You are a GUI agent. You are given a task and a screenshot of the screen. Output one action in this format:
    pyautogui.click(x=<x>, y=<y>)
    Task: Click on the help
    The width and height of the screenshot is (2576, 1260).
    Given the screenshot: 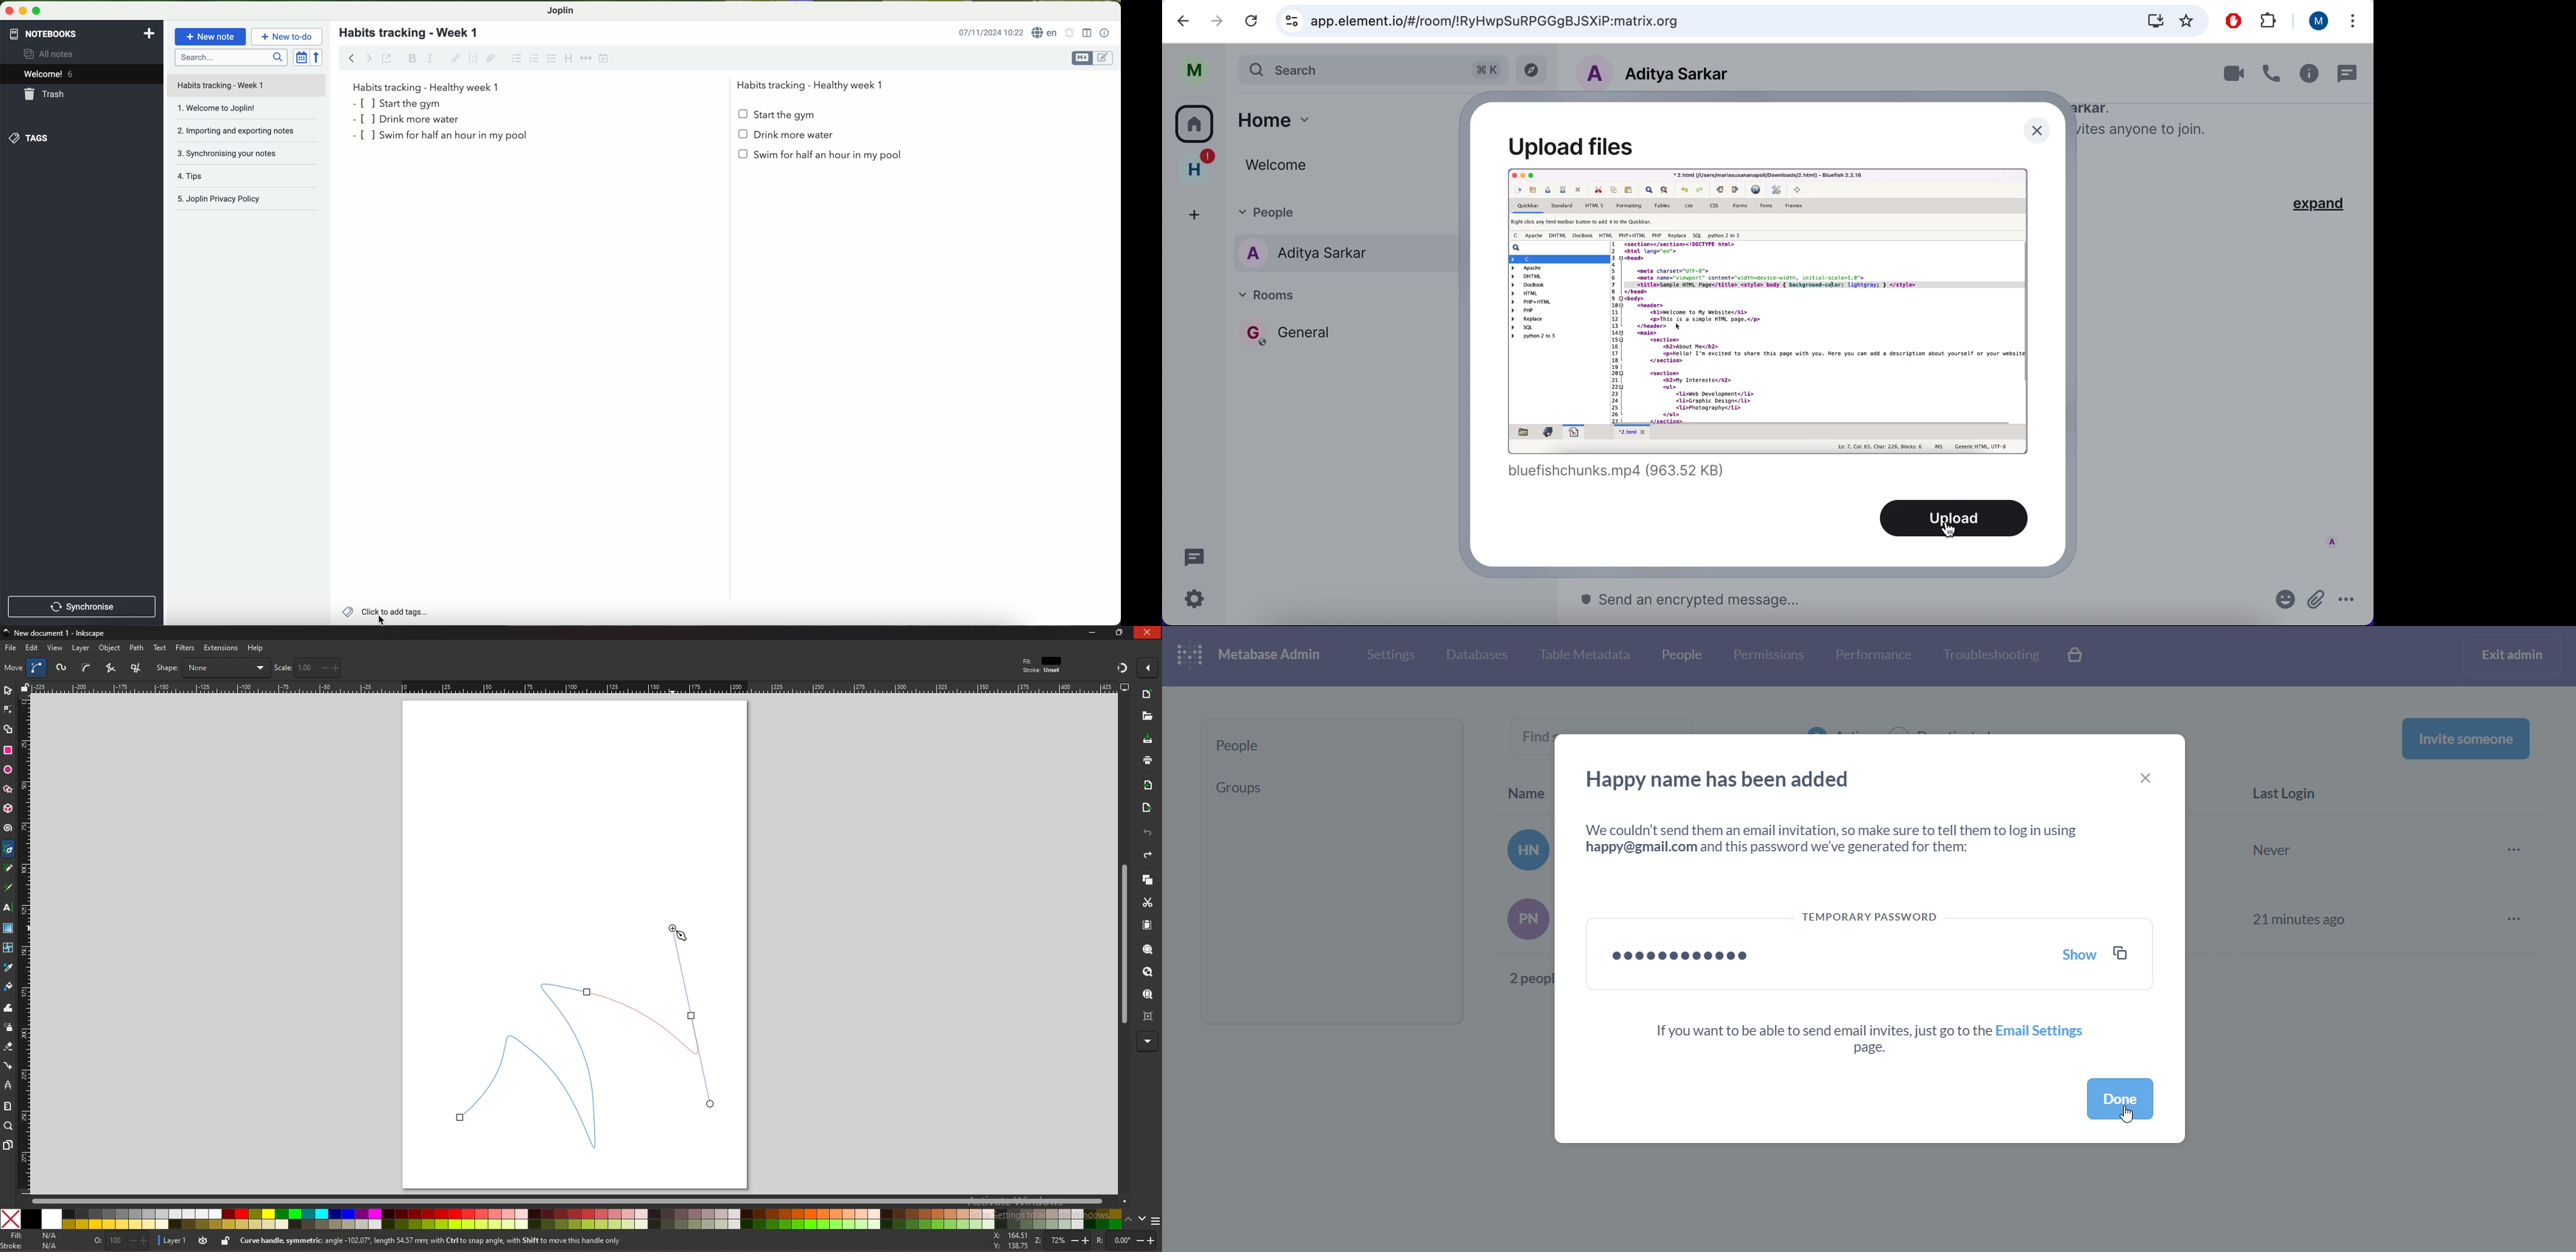 What is the action you would take?
    pyautogui.click(x=256, y=648)
    